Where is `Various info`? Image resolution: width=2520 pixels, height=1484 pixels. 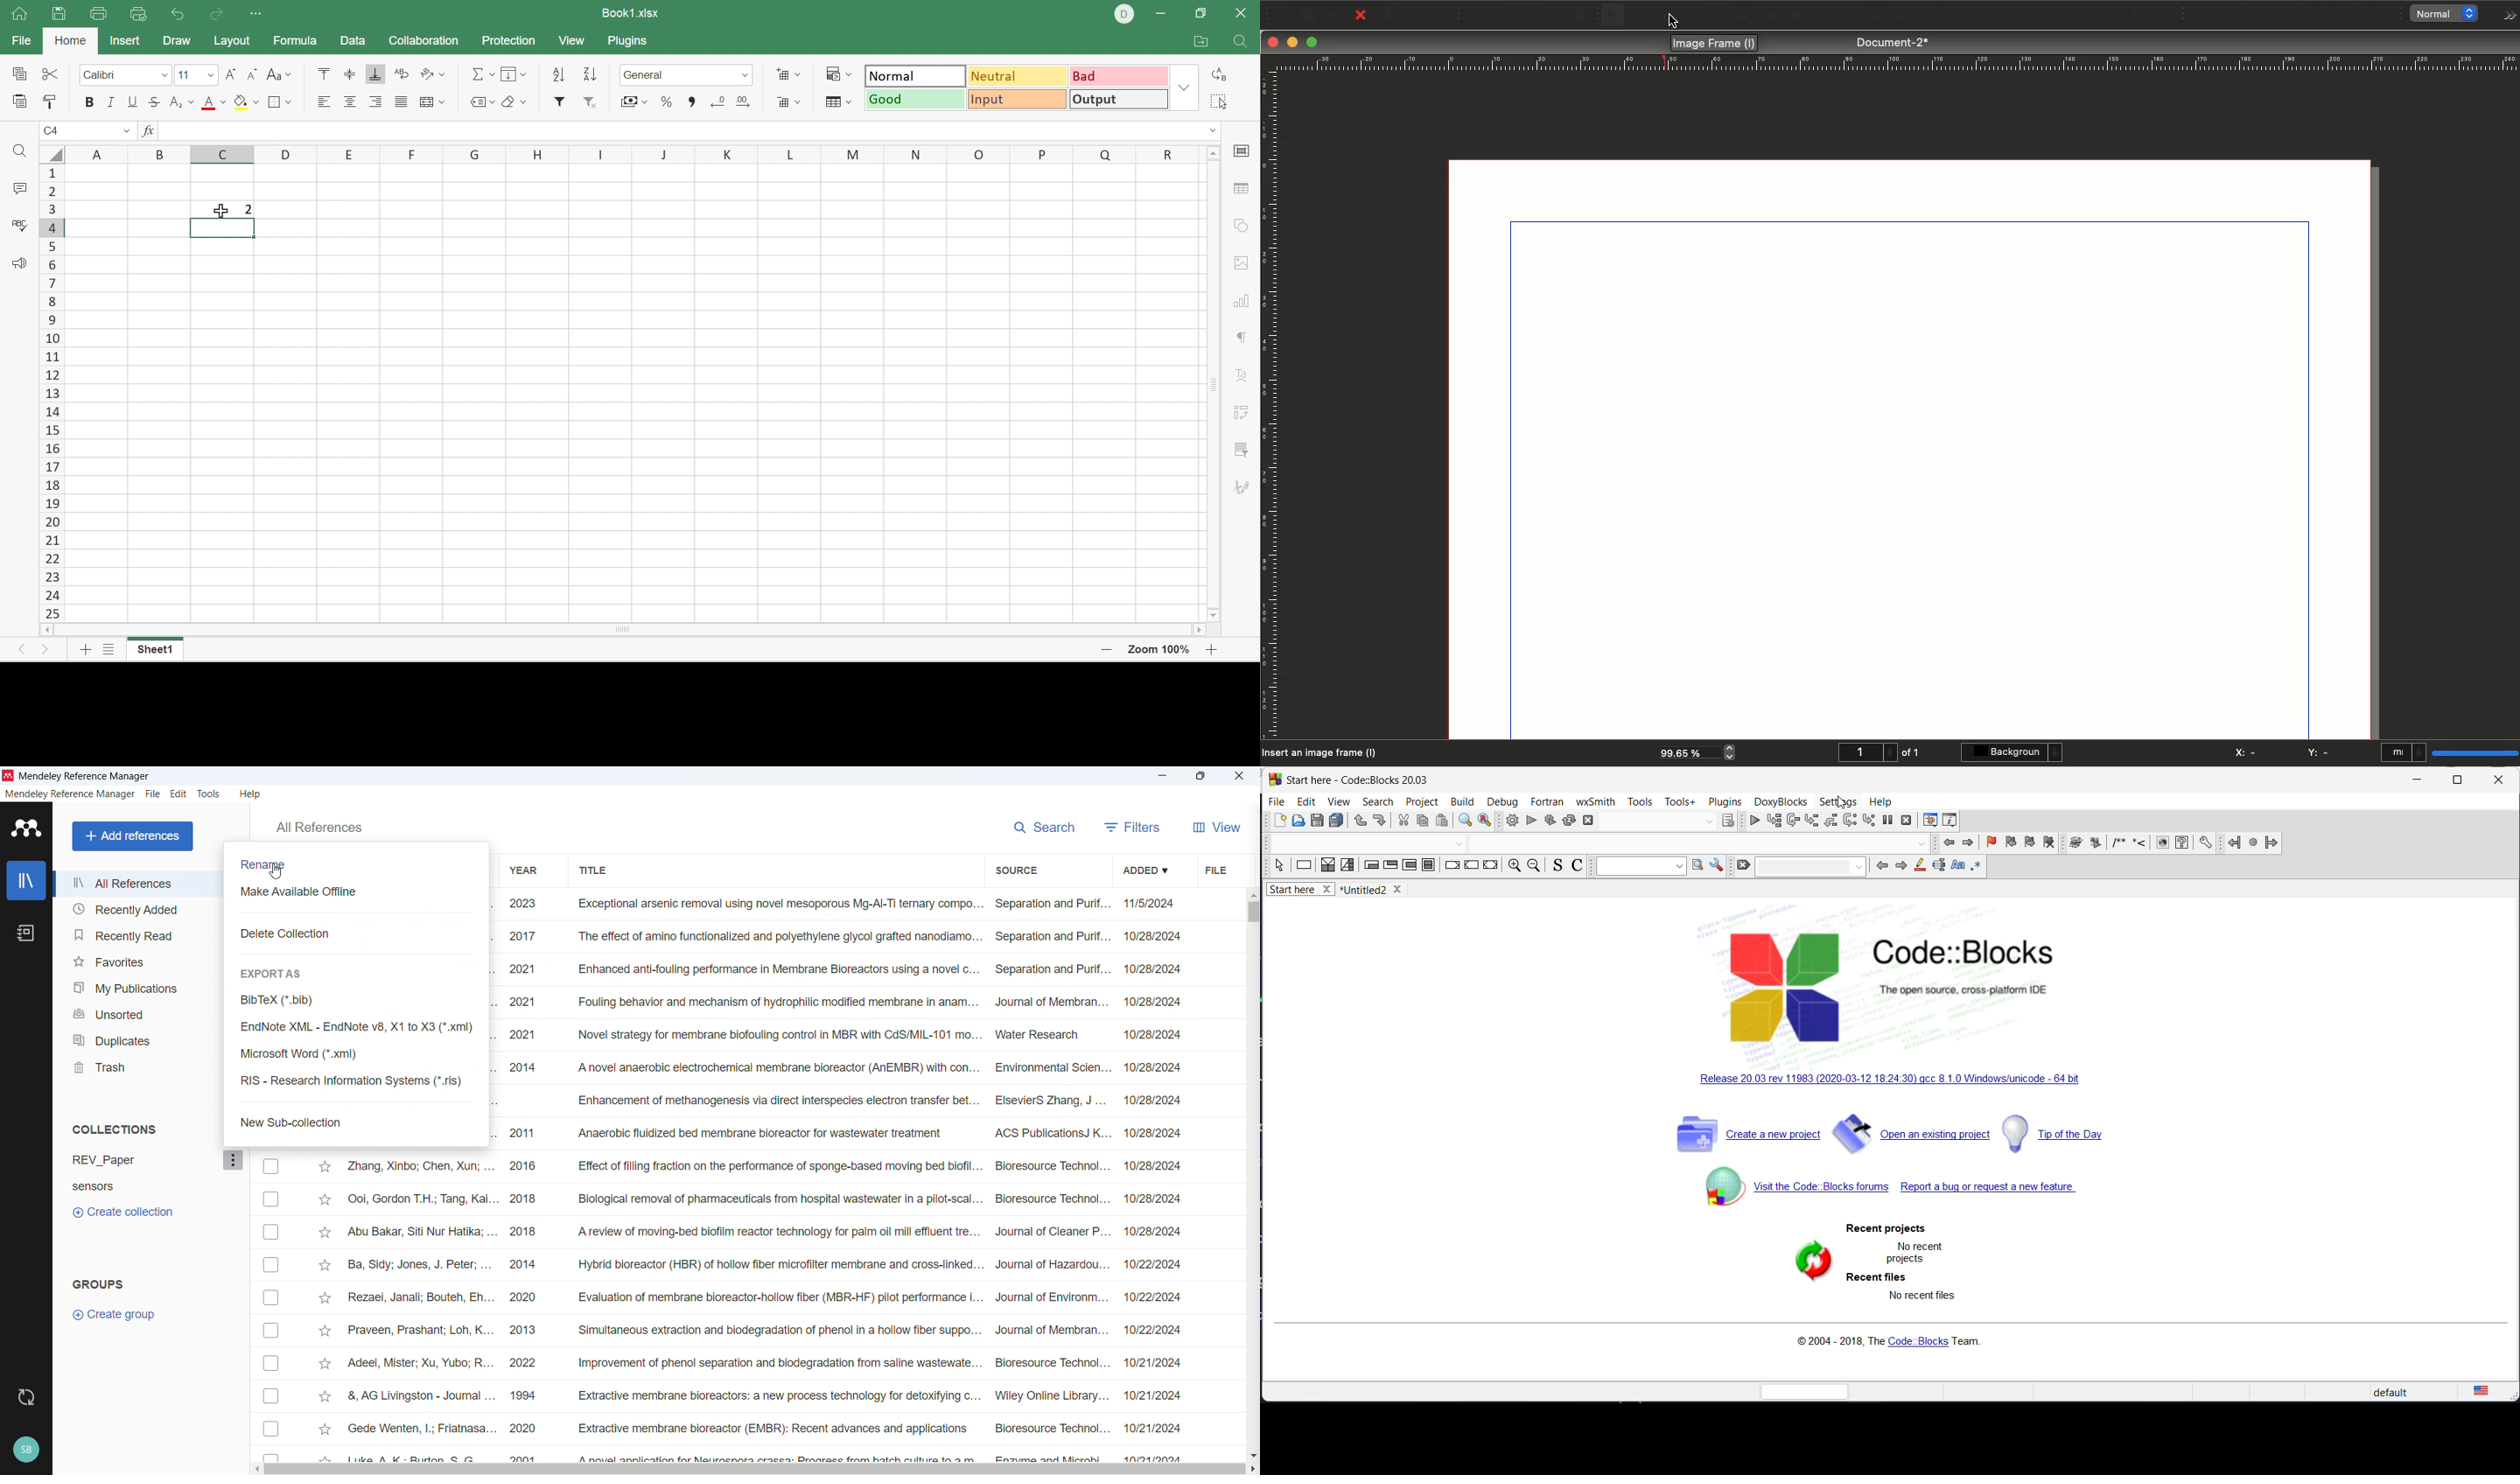
Various info is located at coordinates (1952, 820).